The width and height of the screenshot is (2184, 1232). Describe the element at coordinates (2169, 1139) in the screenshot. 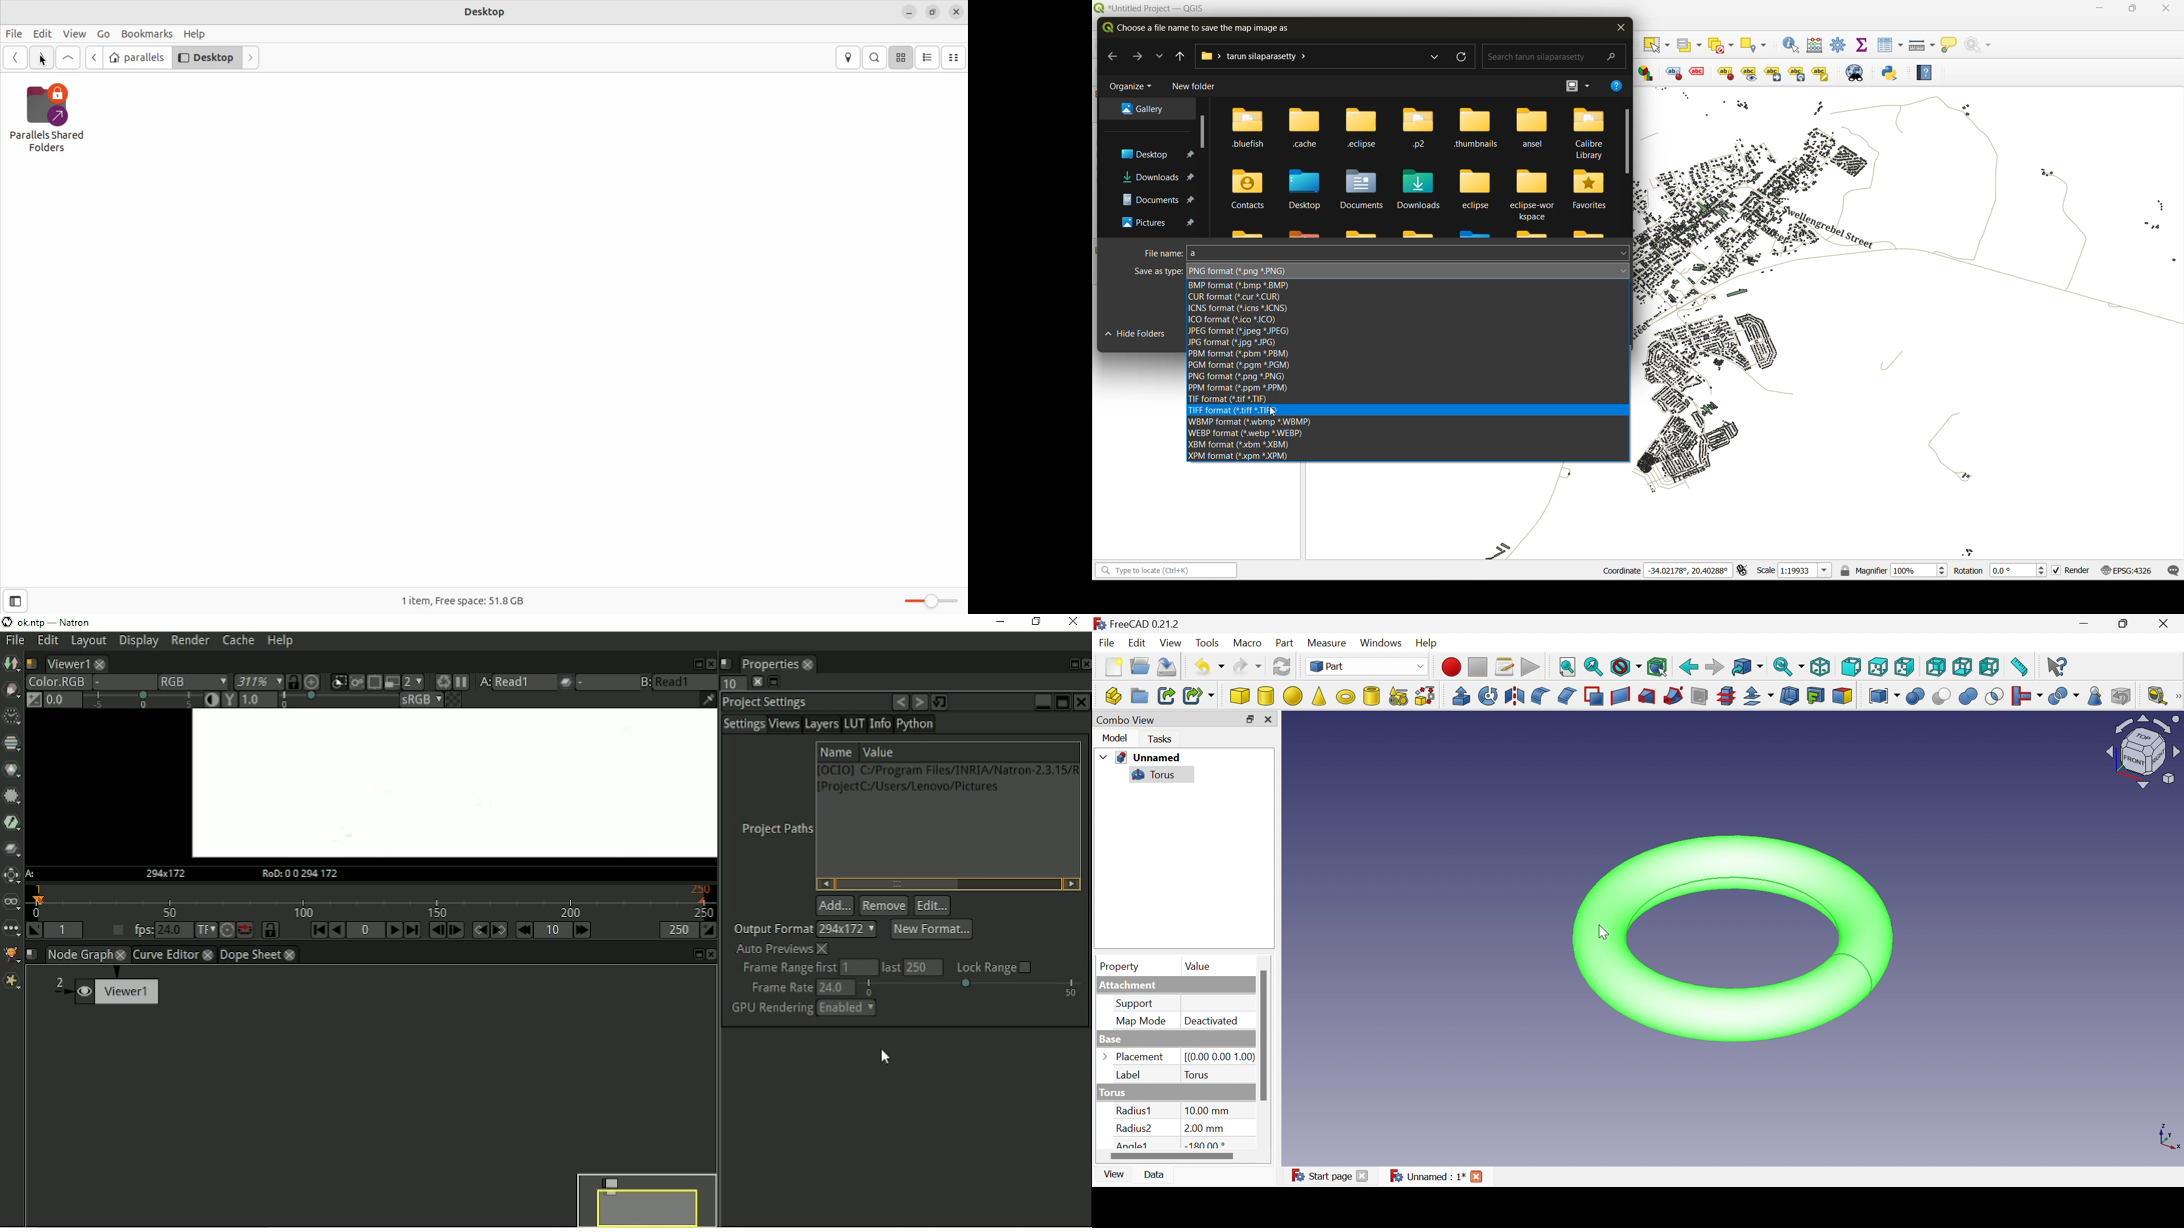

I see `x, y axis` at that location.